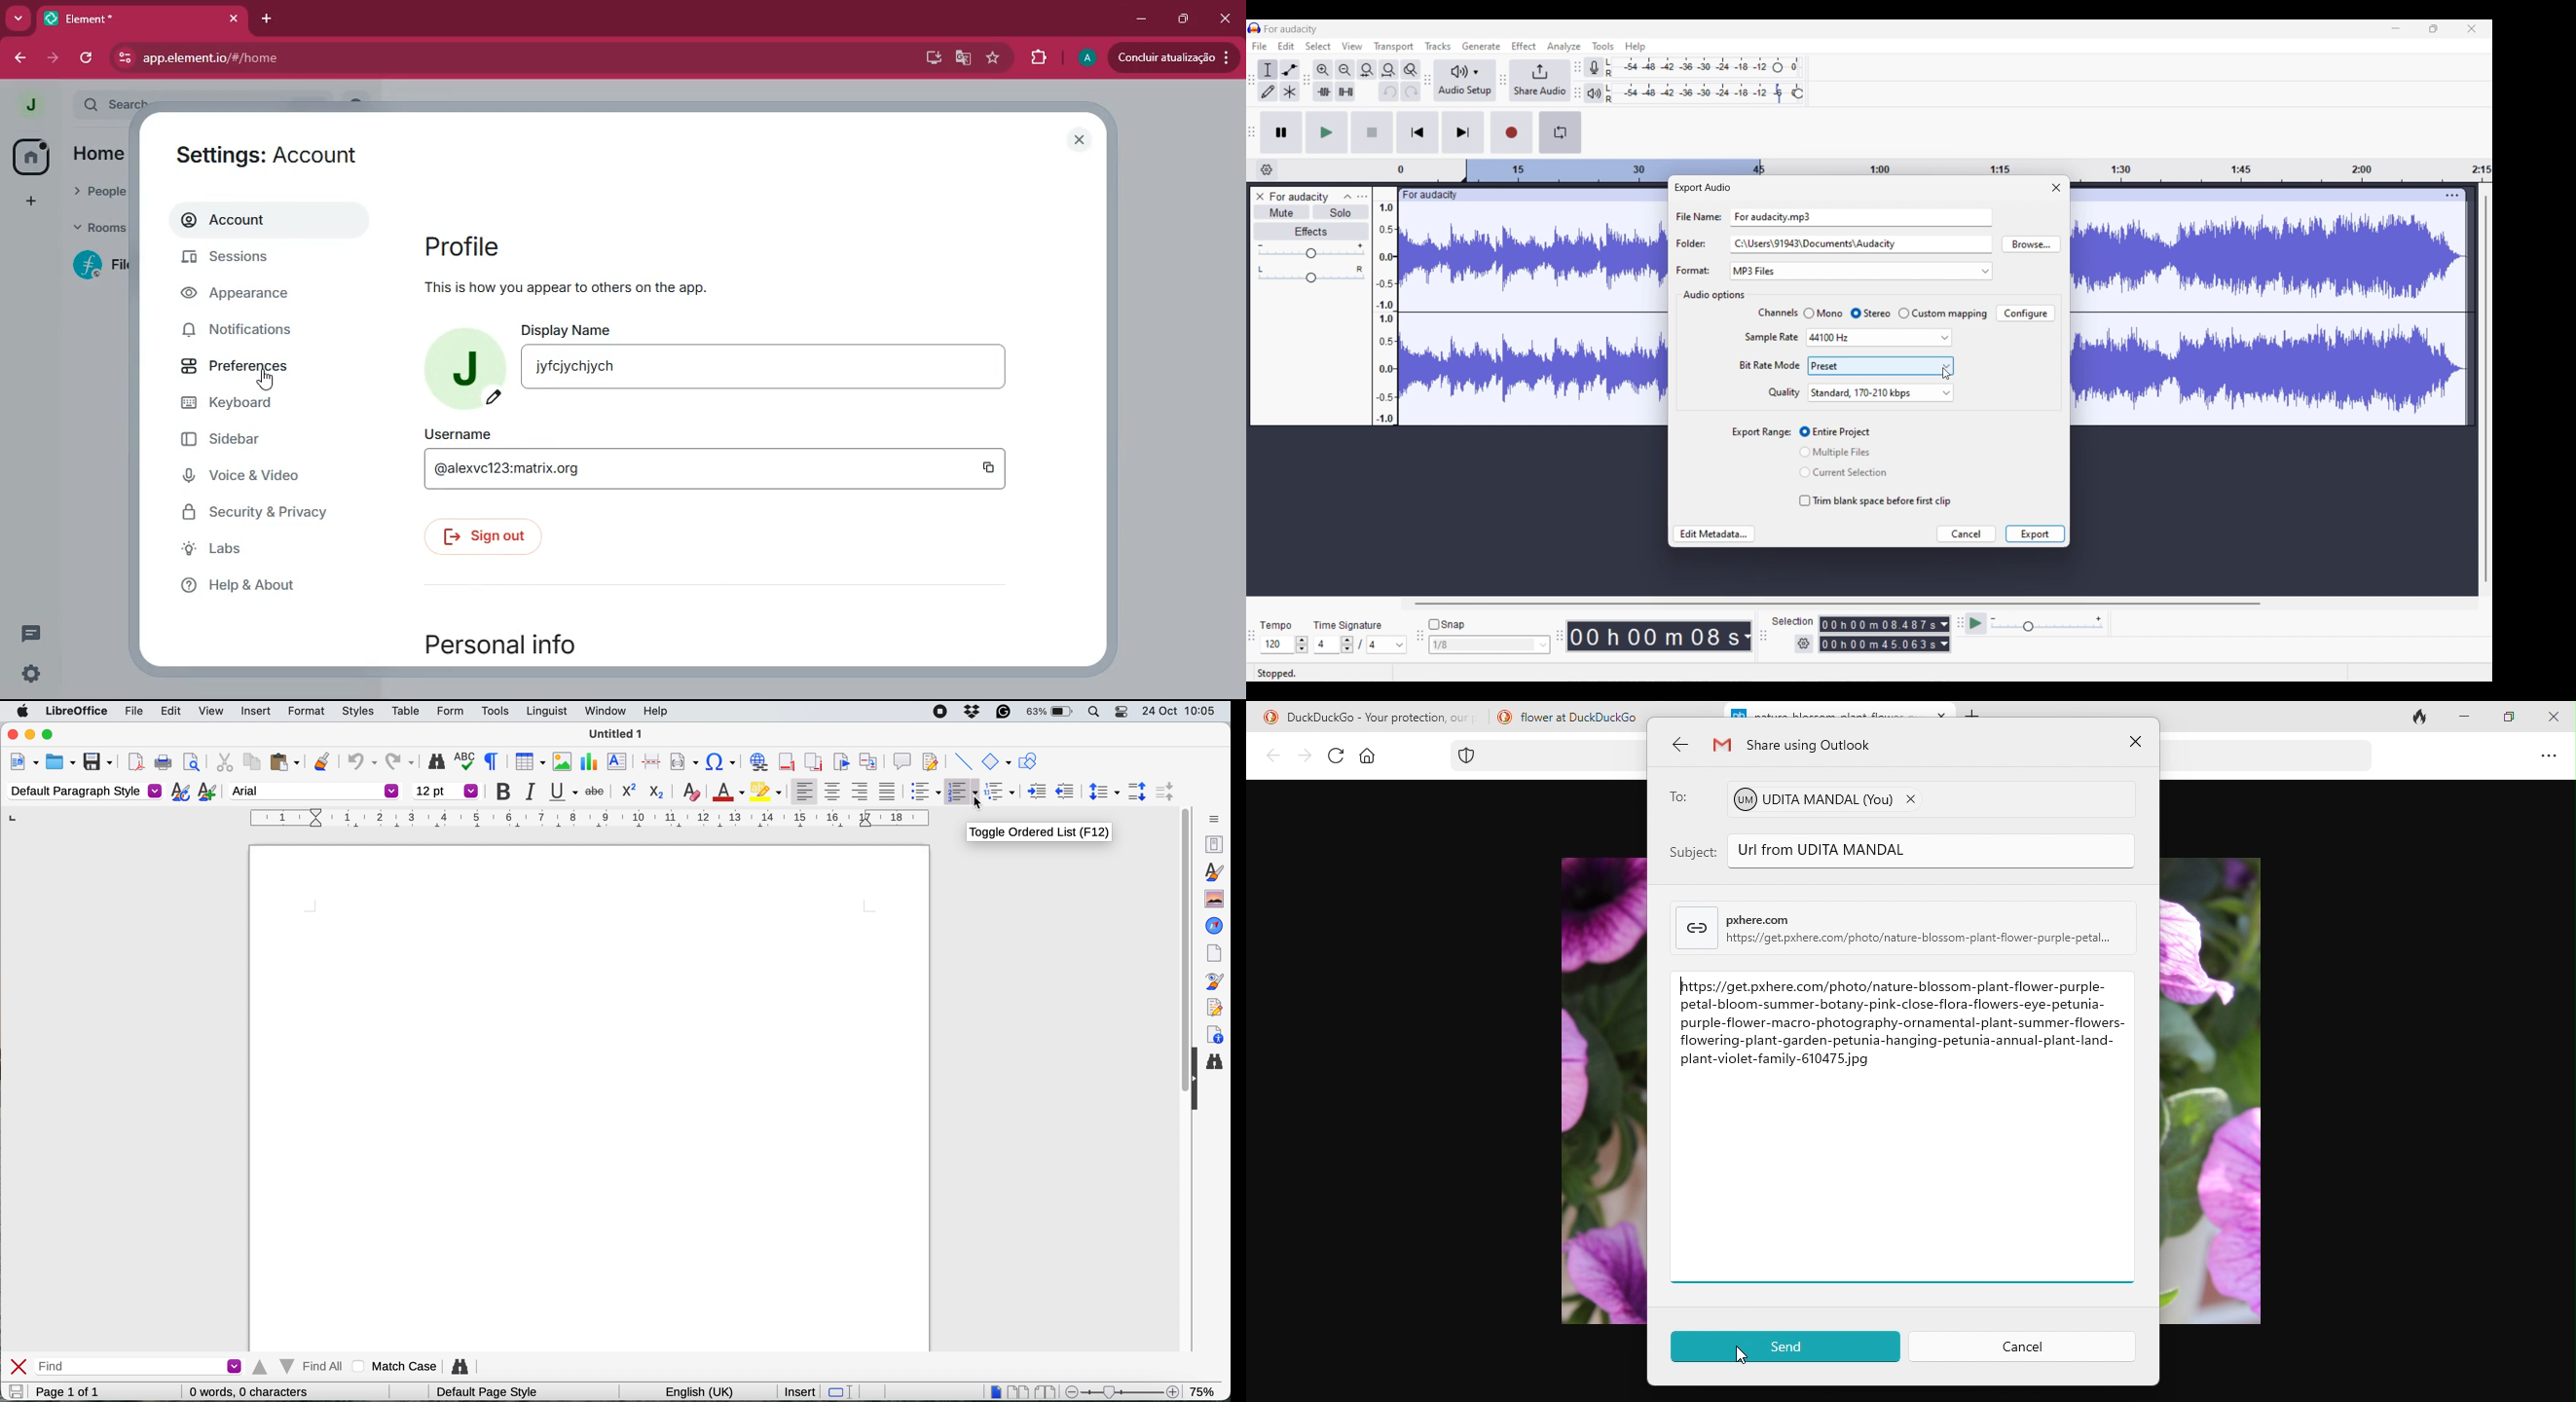 This screenshot has width=2576, height=1428. What do you see at coordinates (1312, 232) in the screenshot?
I see `Effects` at bounding box center [1312, 232].